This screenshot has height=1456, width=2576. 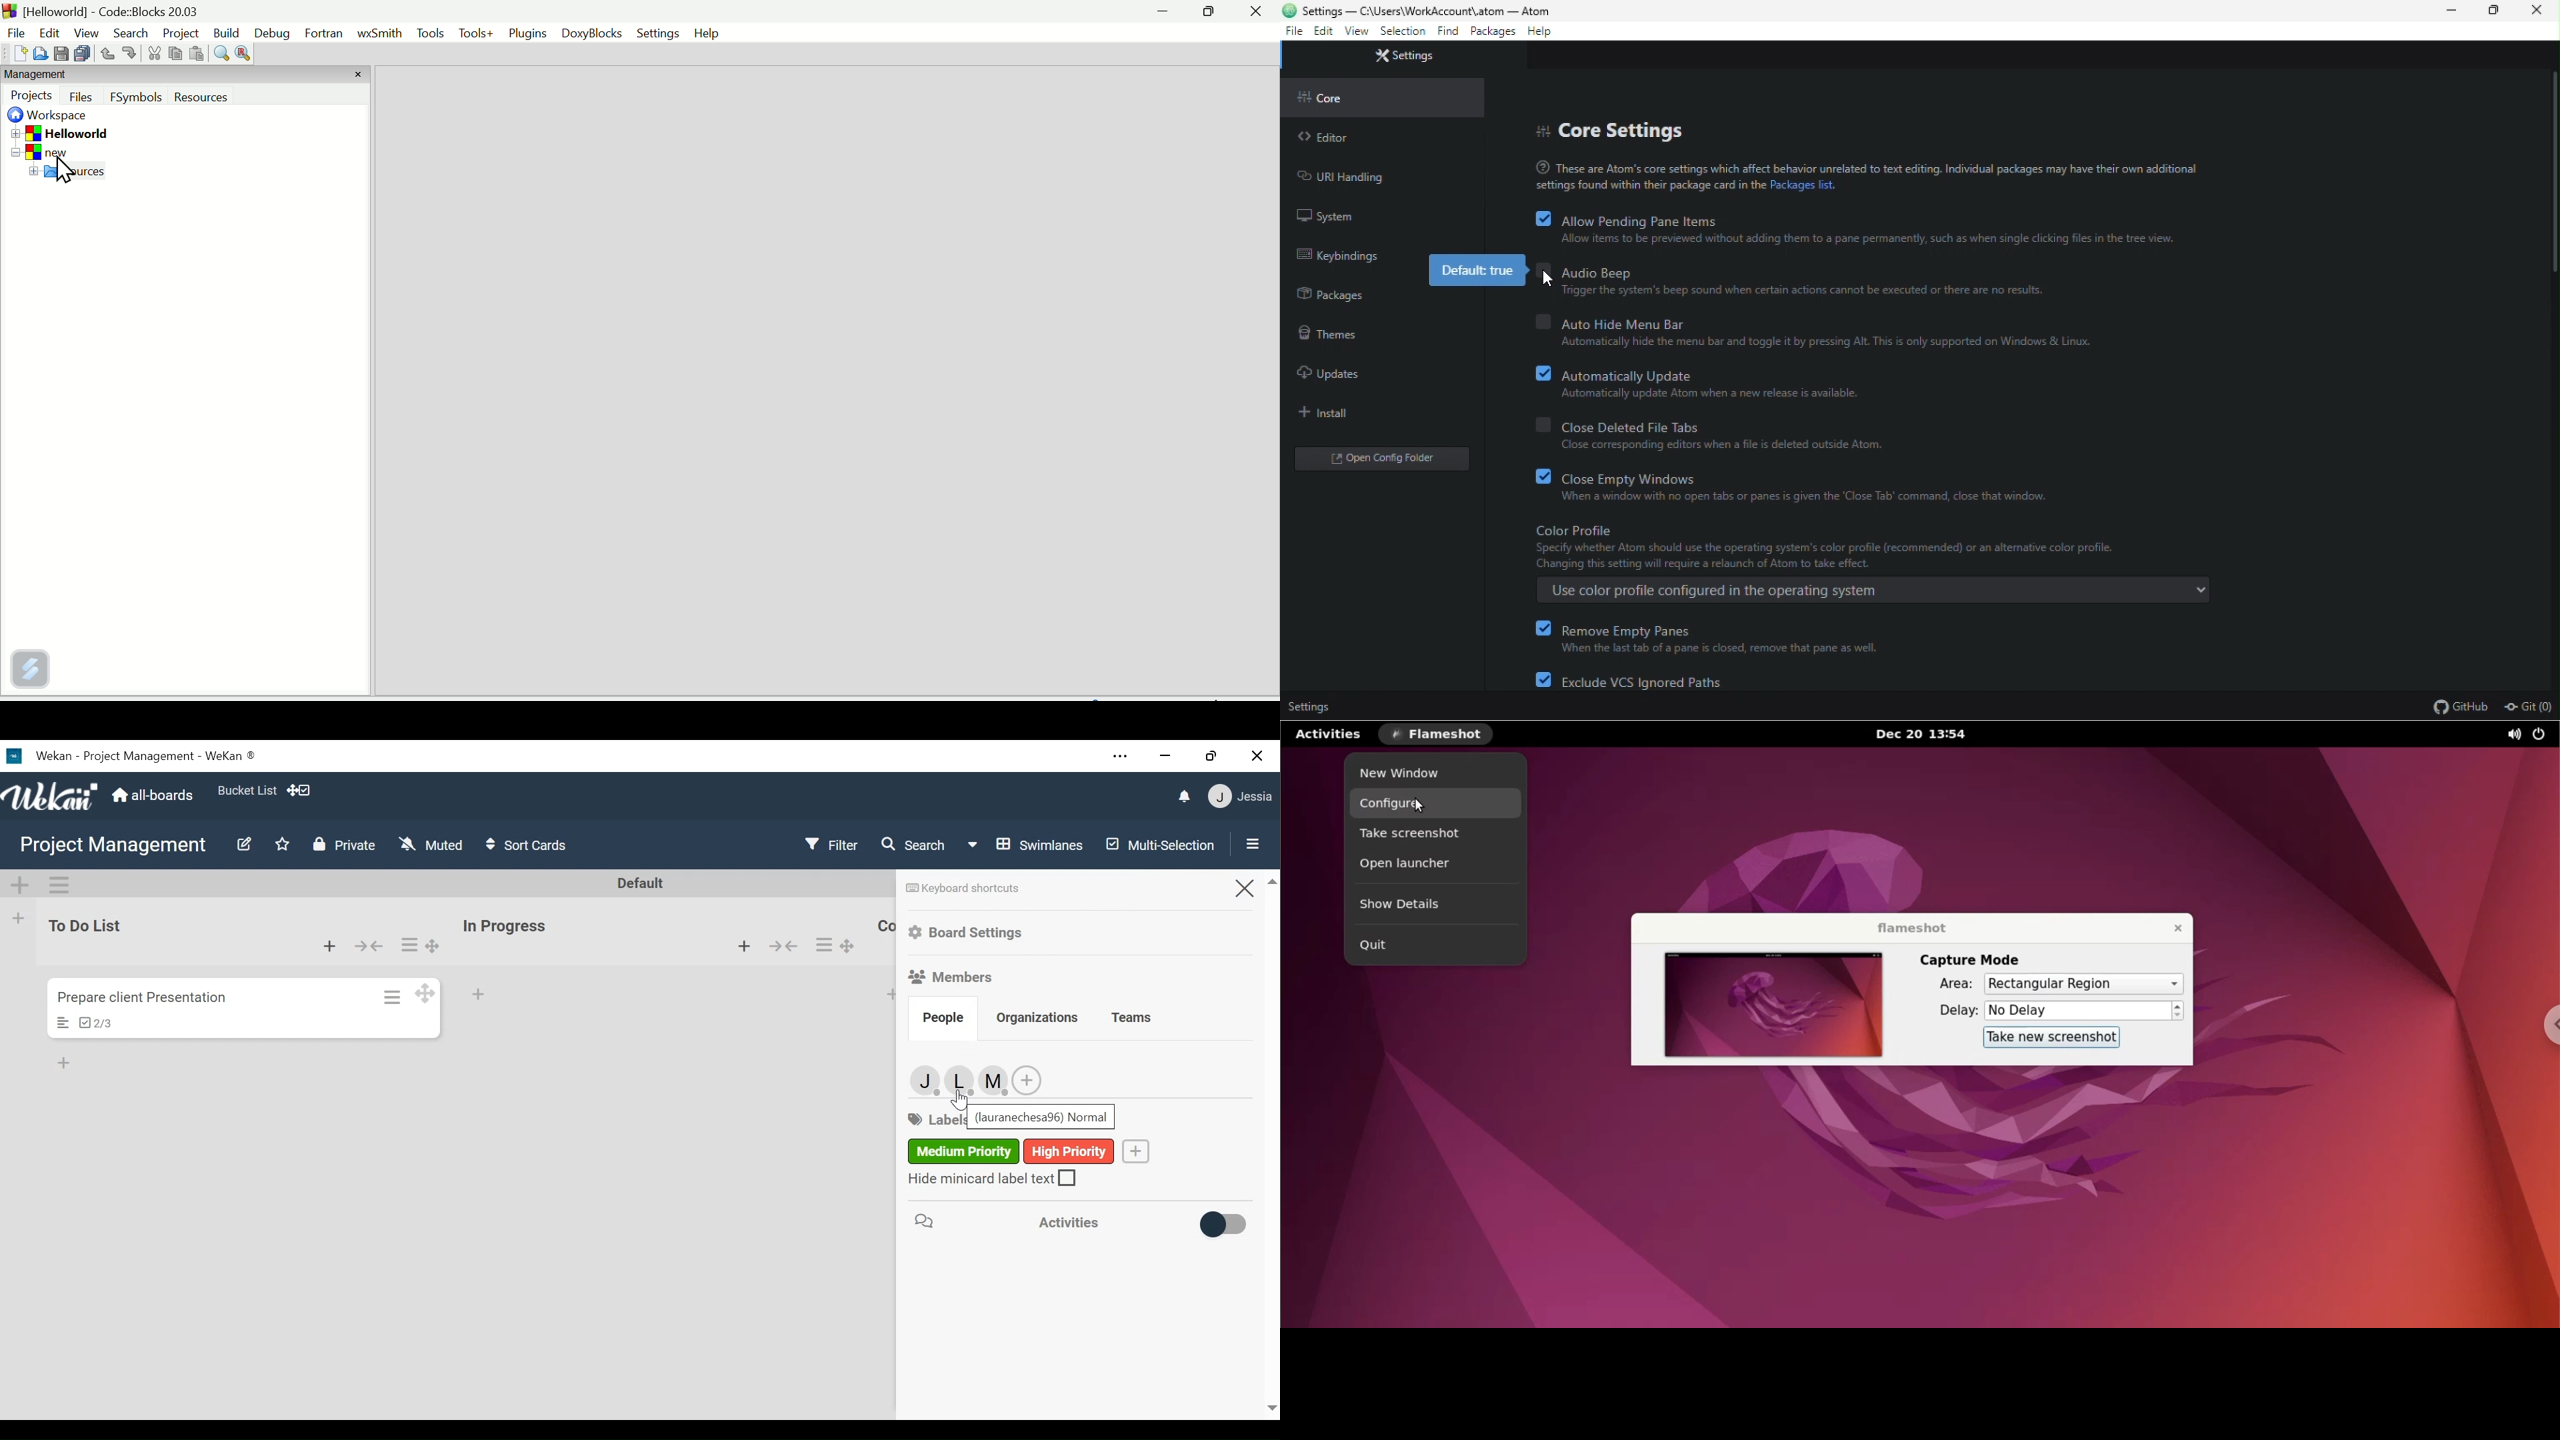 I want to click on flameshot options, so click(x=1441, y=733).